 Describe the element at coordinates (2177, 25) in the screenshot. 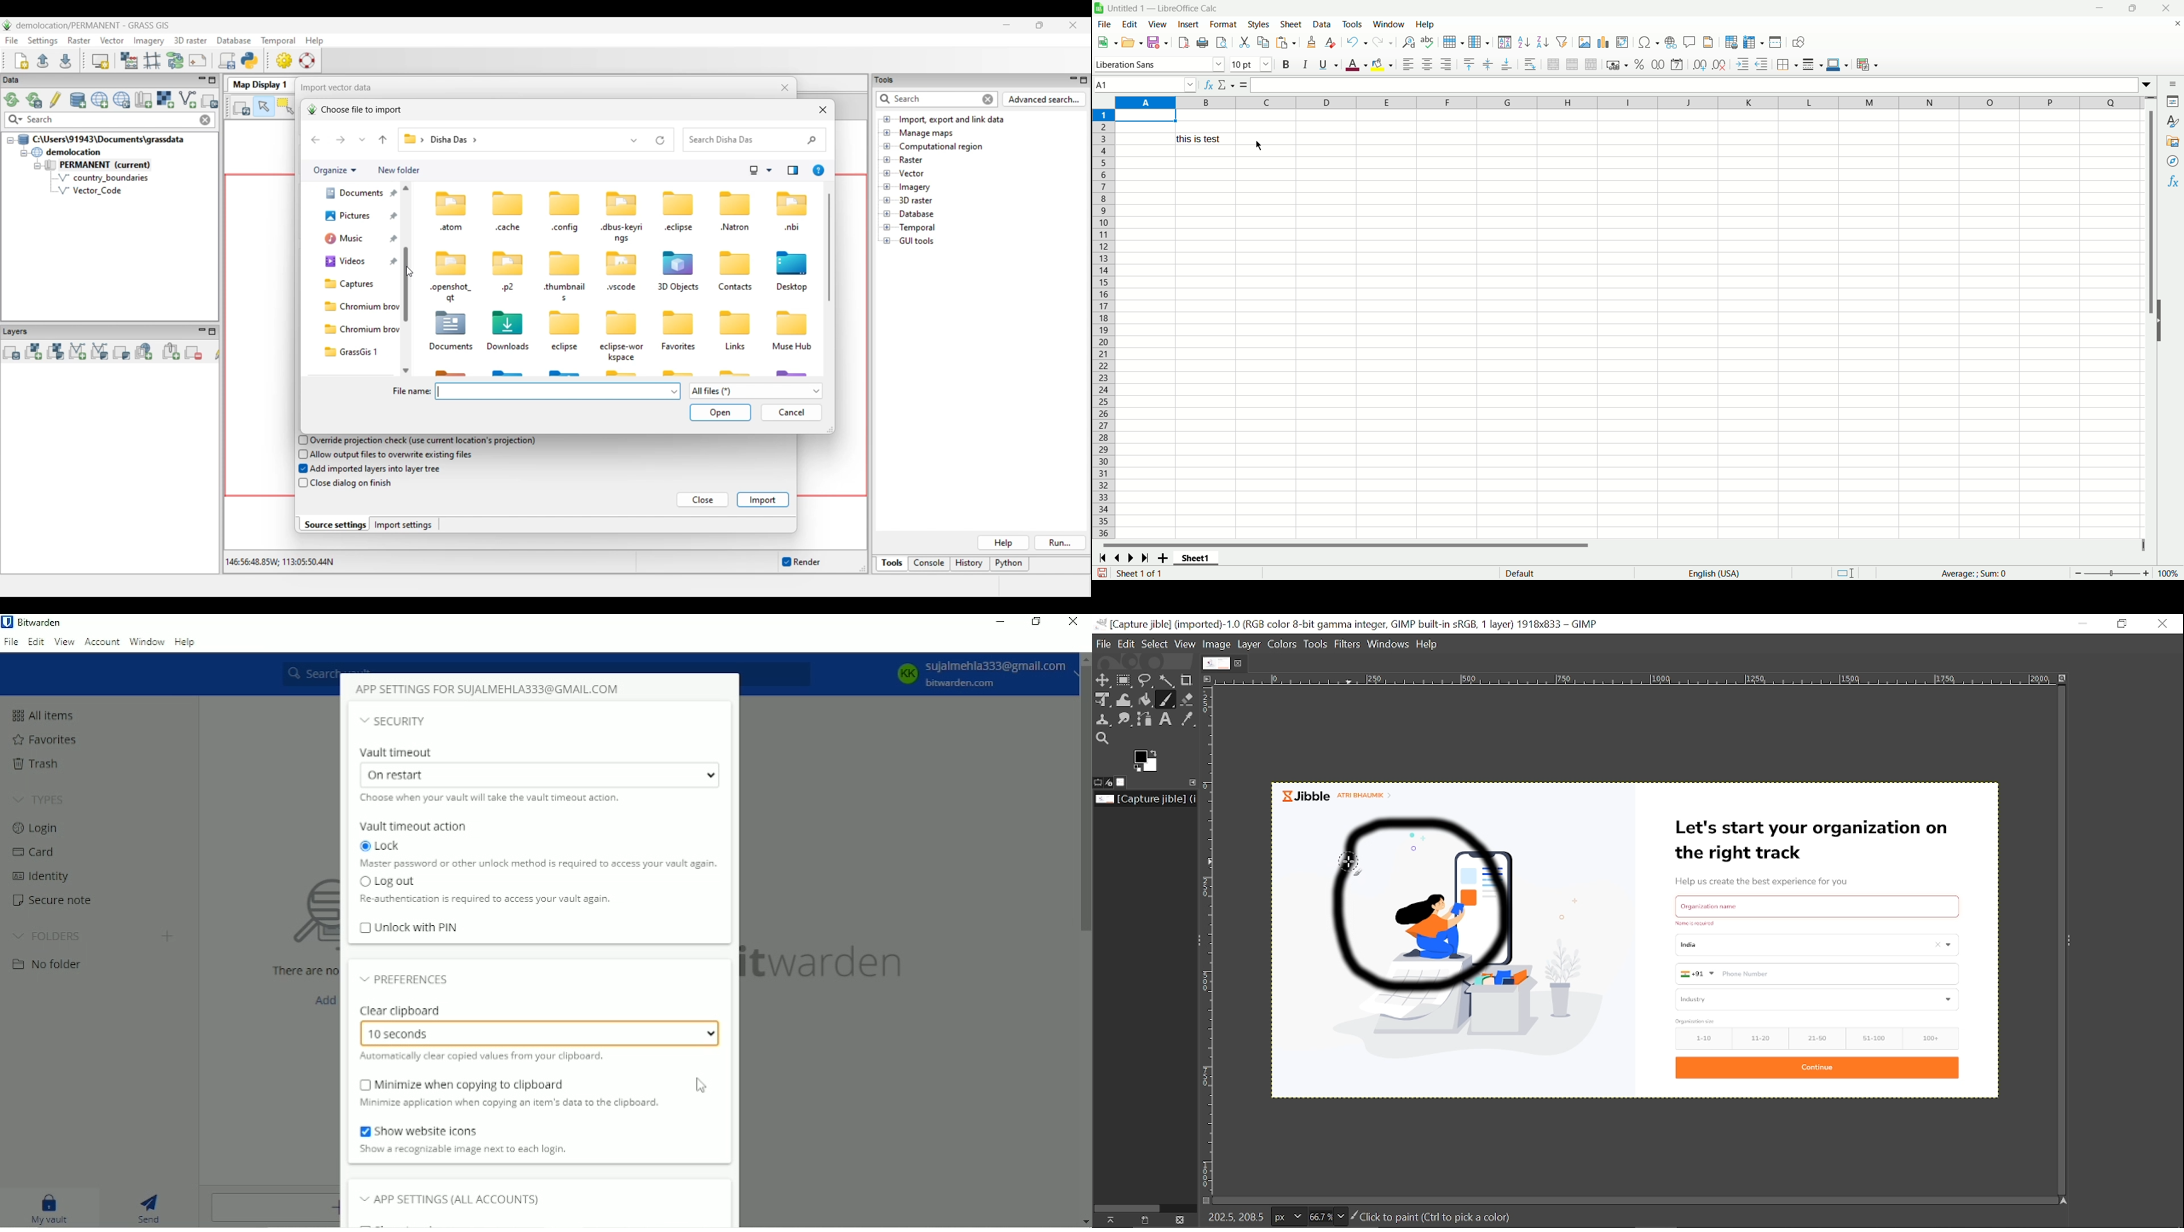

I see `close document` at that location.